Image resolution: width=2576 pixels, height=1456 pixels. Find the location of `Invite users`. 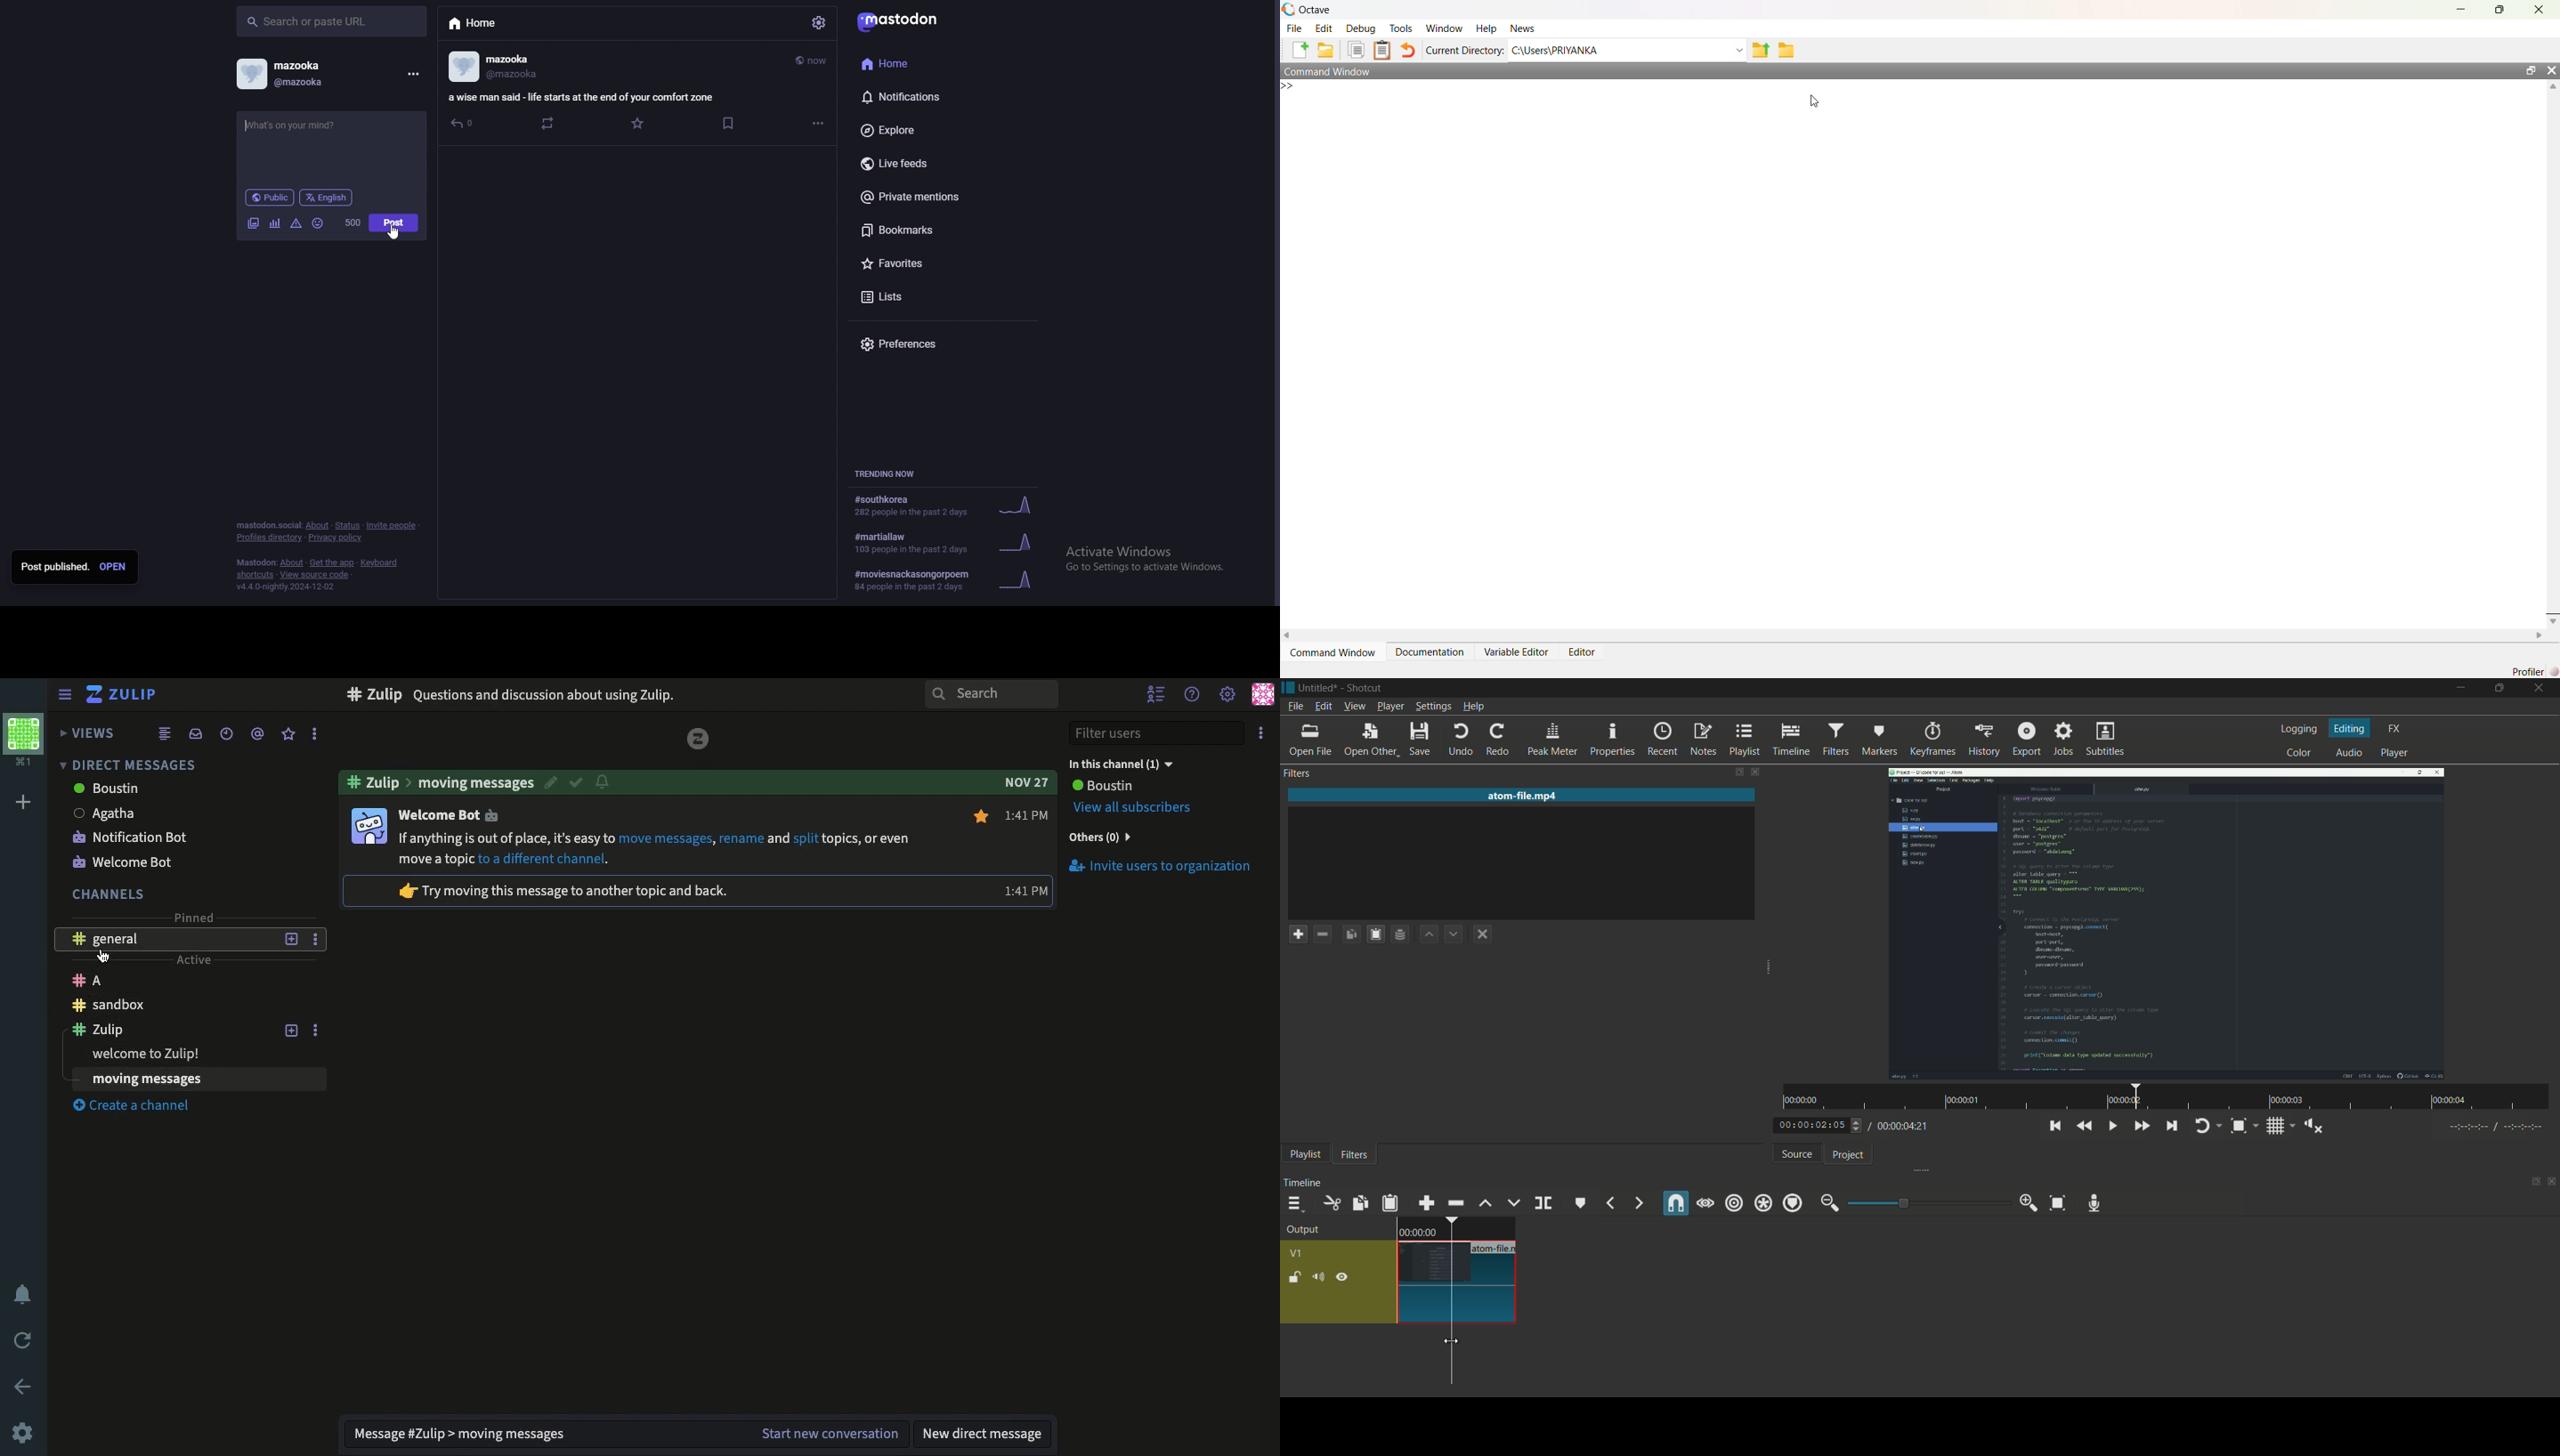

Invite users is located at coordinates (1159, 866).